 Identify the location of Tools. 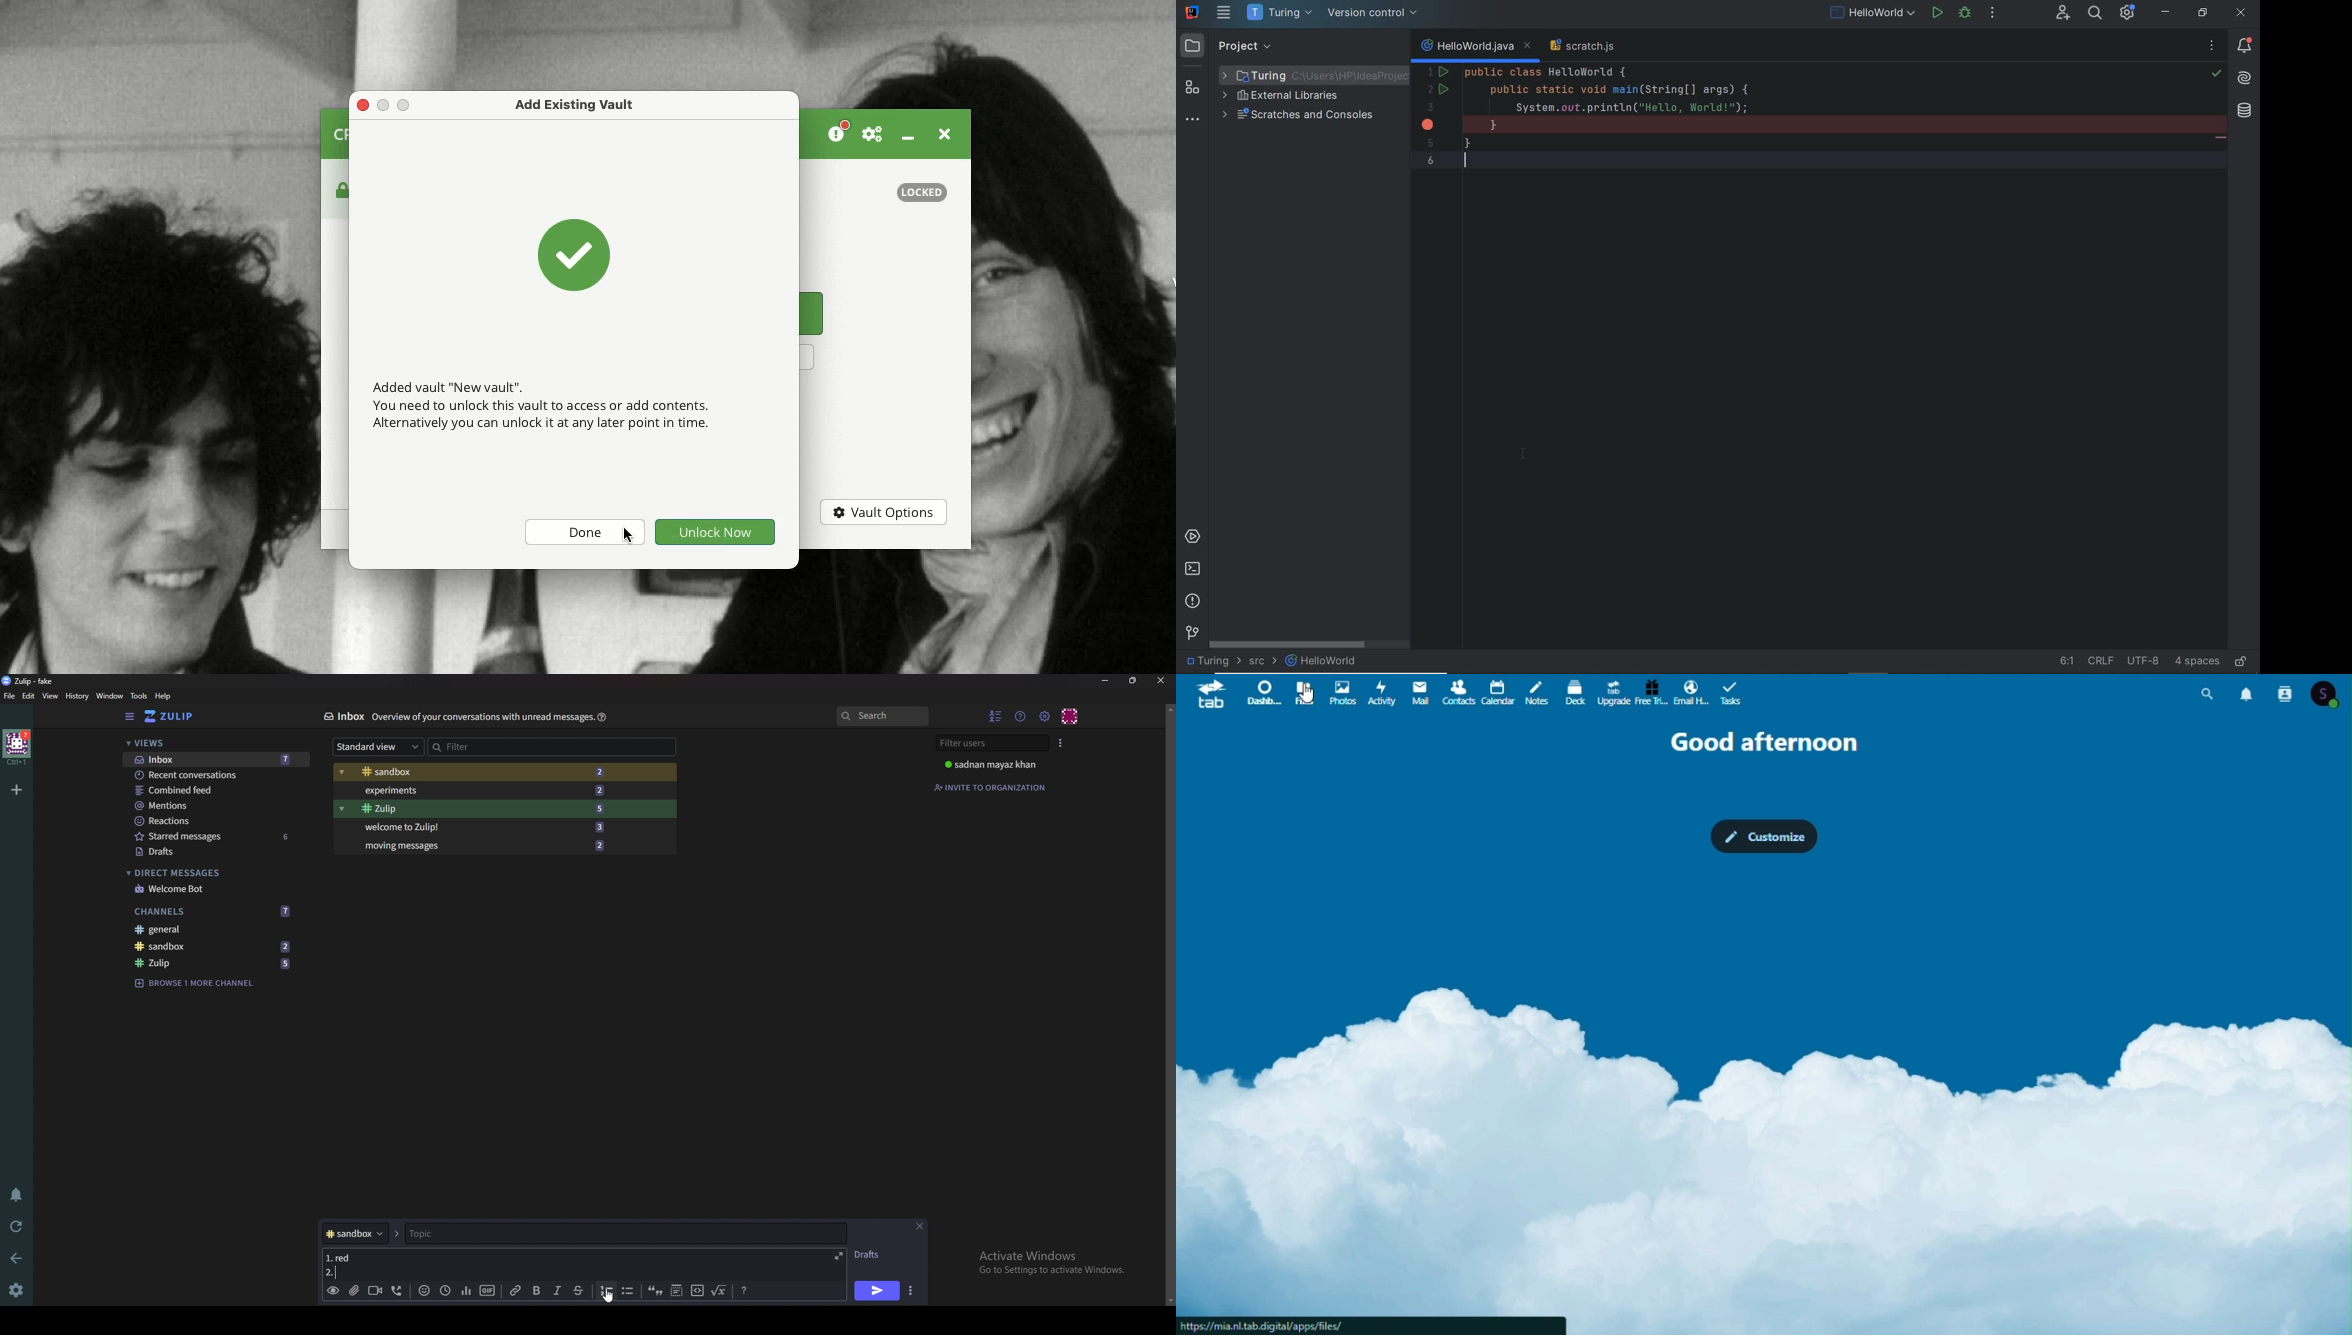
(138, 695).